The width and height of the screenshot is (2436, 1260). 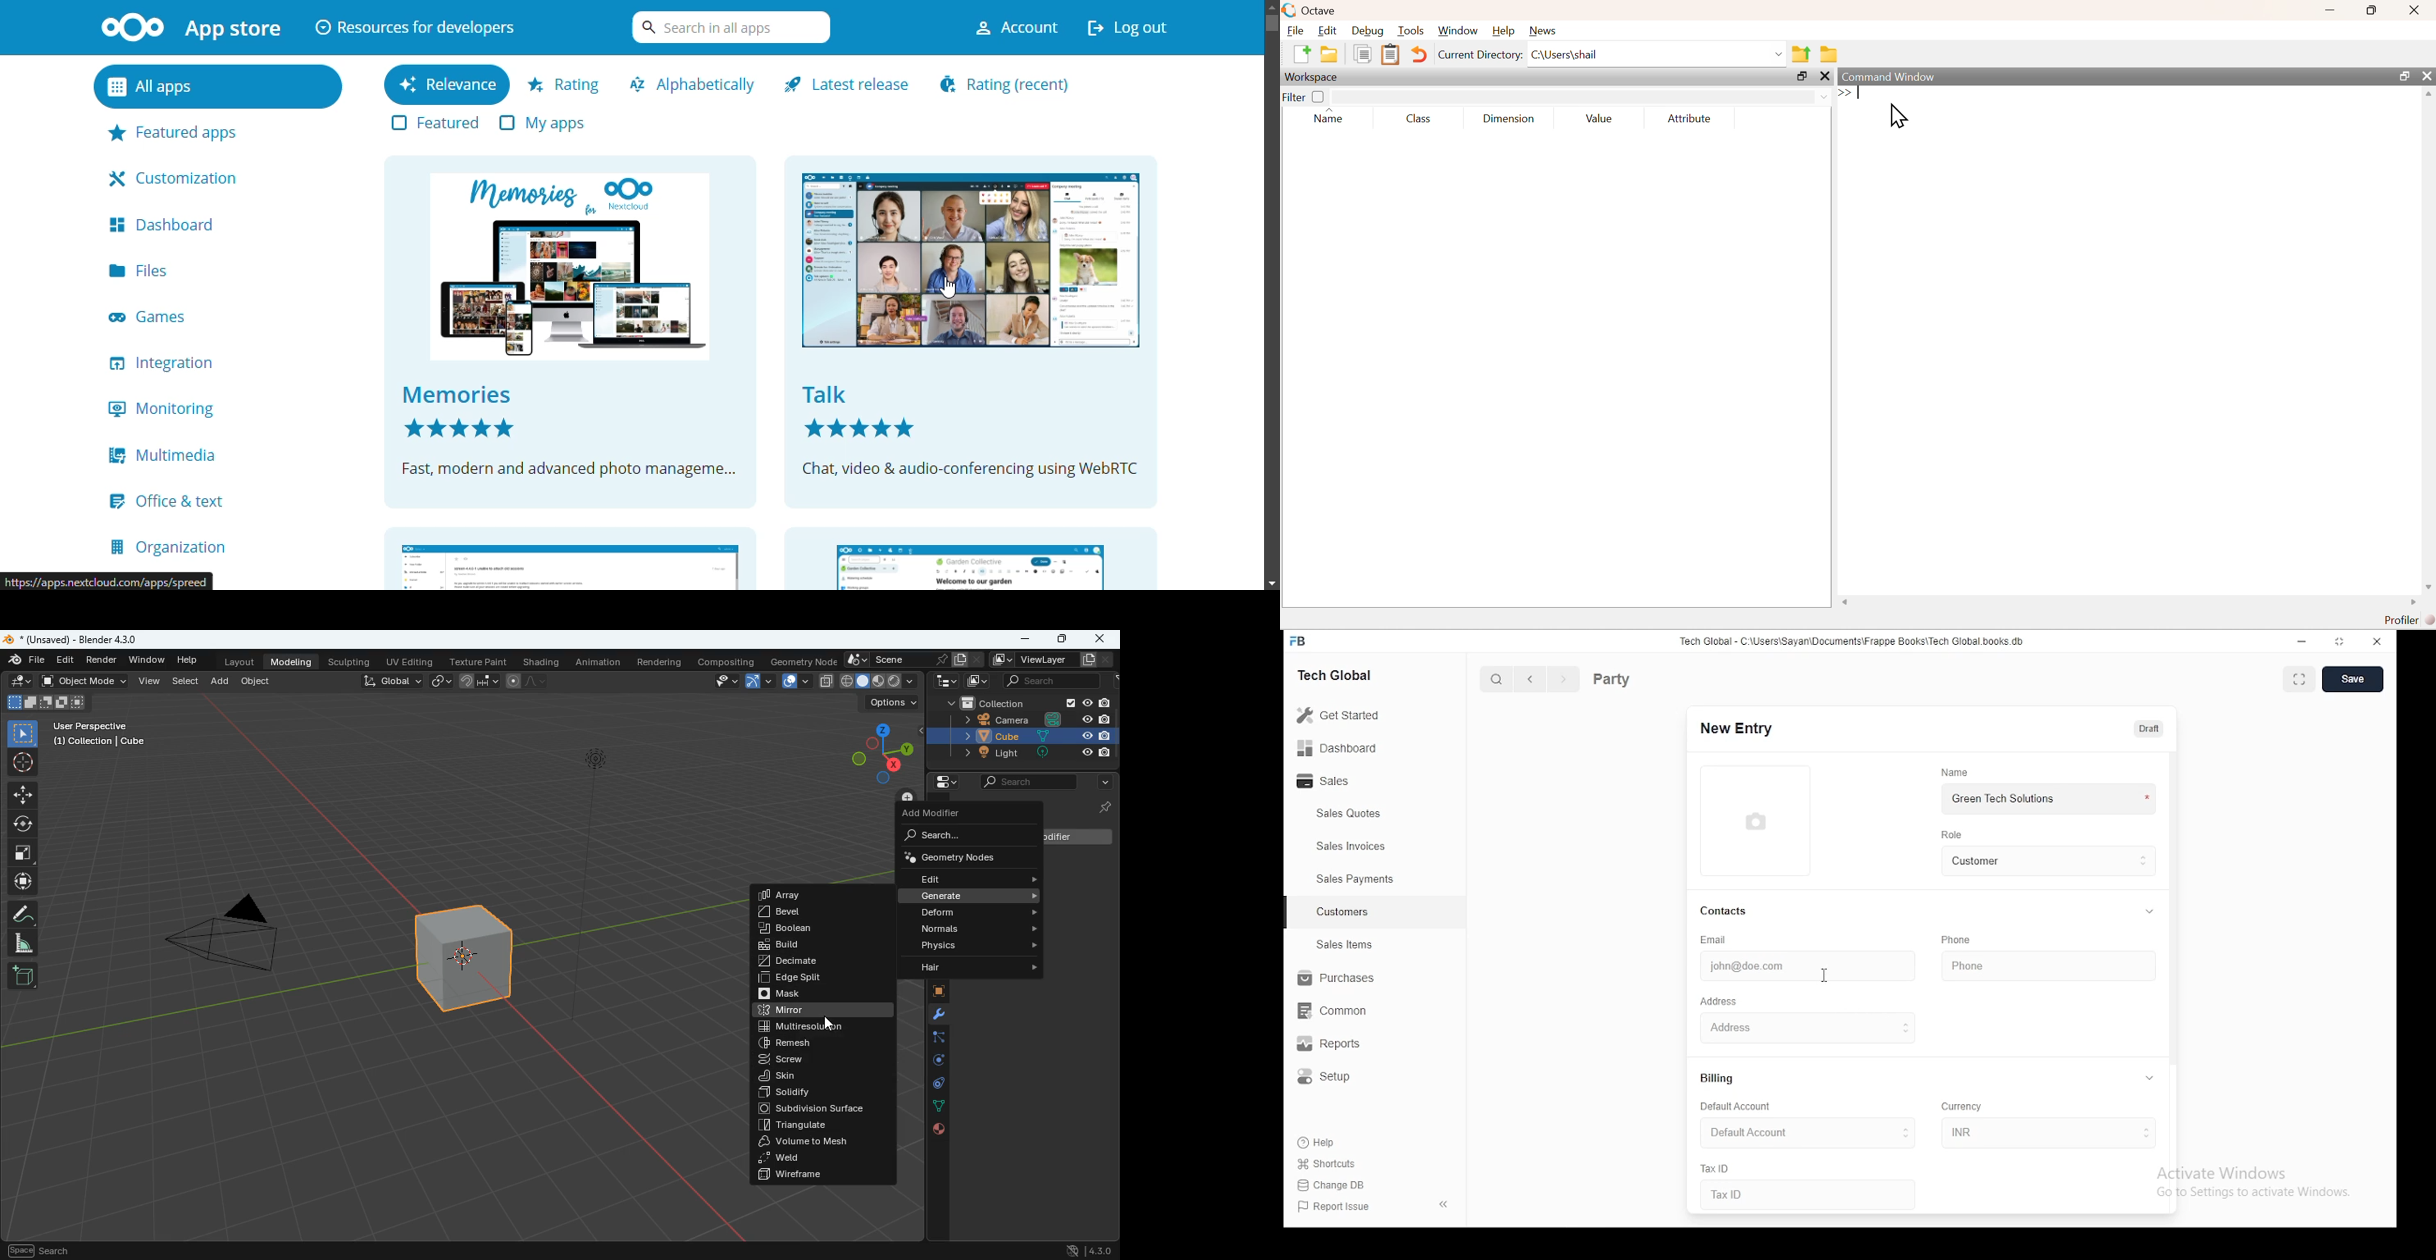 I want to click on rating, so click(x=566, y=83).